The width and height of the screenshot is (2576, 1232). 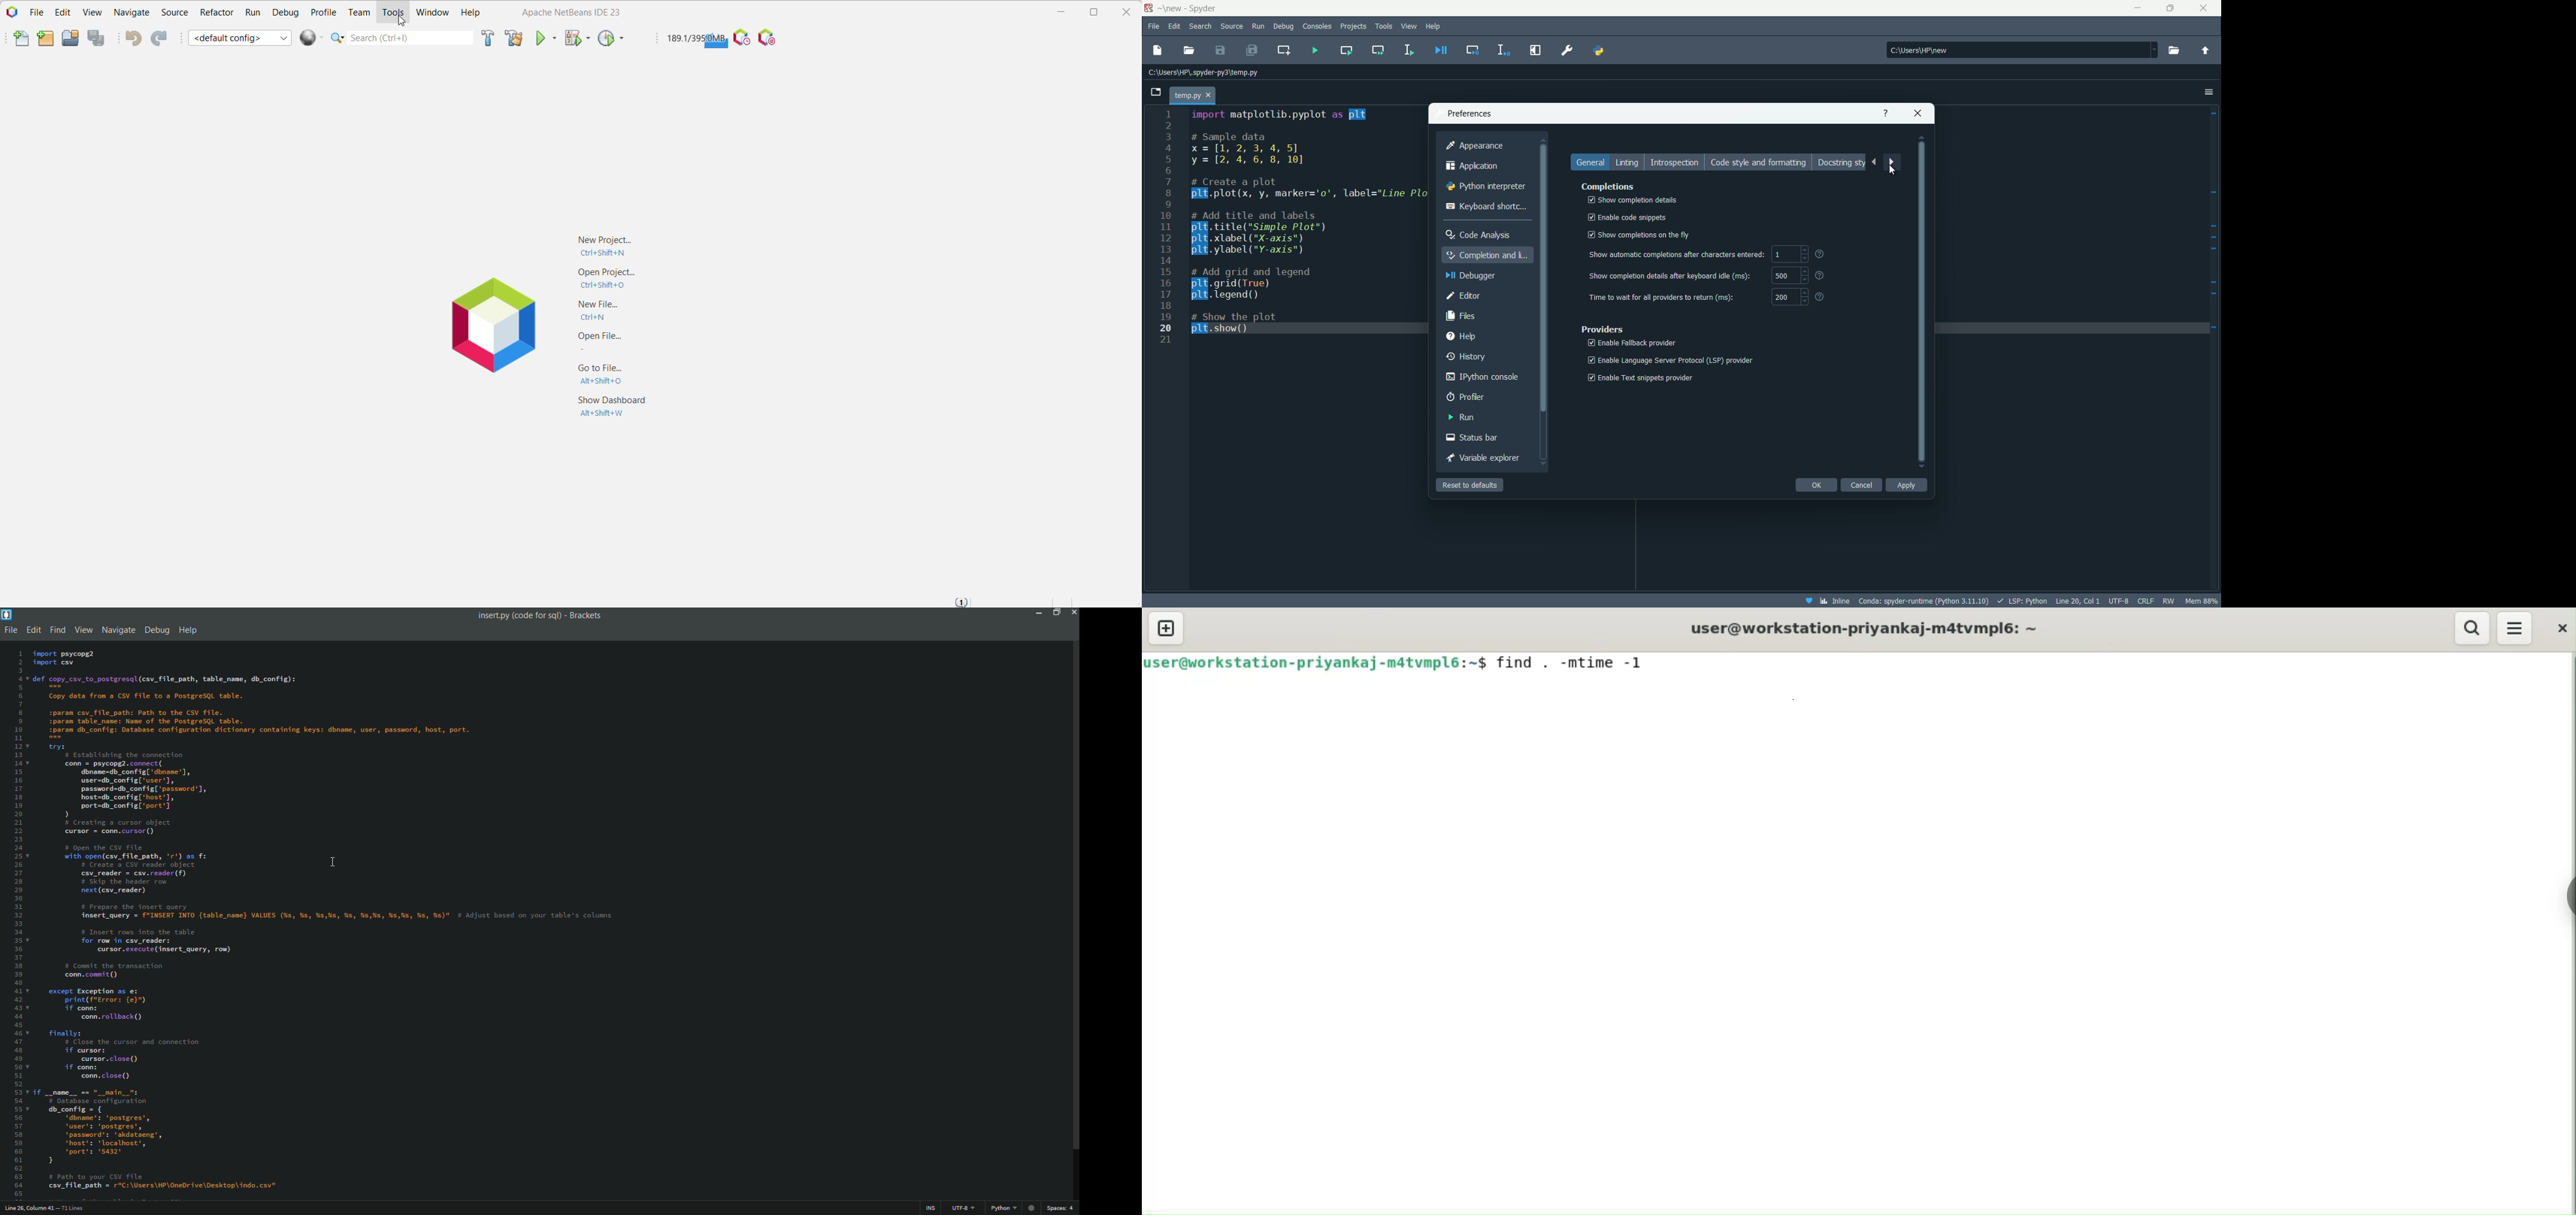 I want to click on line numbers, so click(x=15, y=923).